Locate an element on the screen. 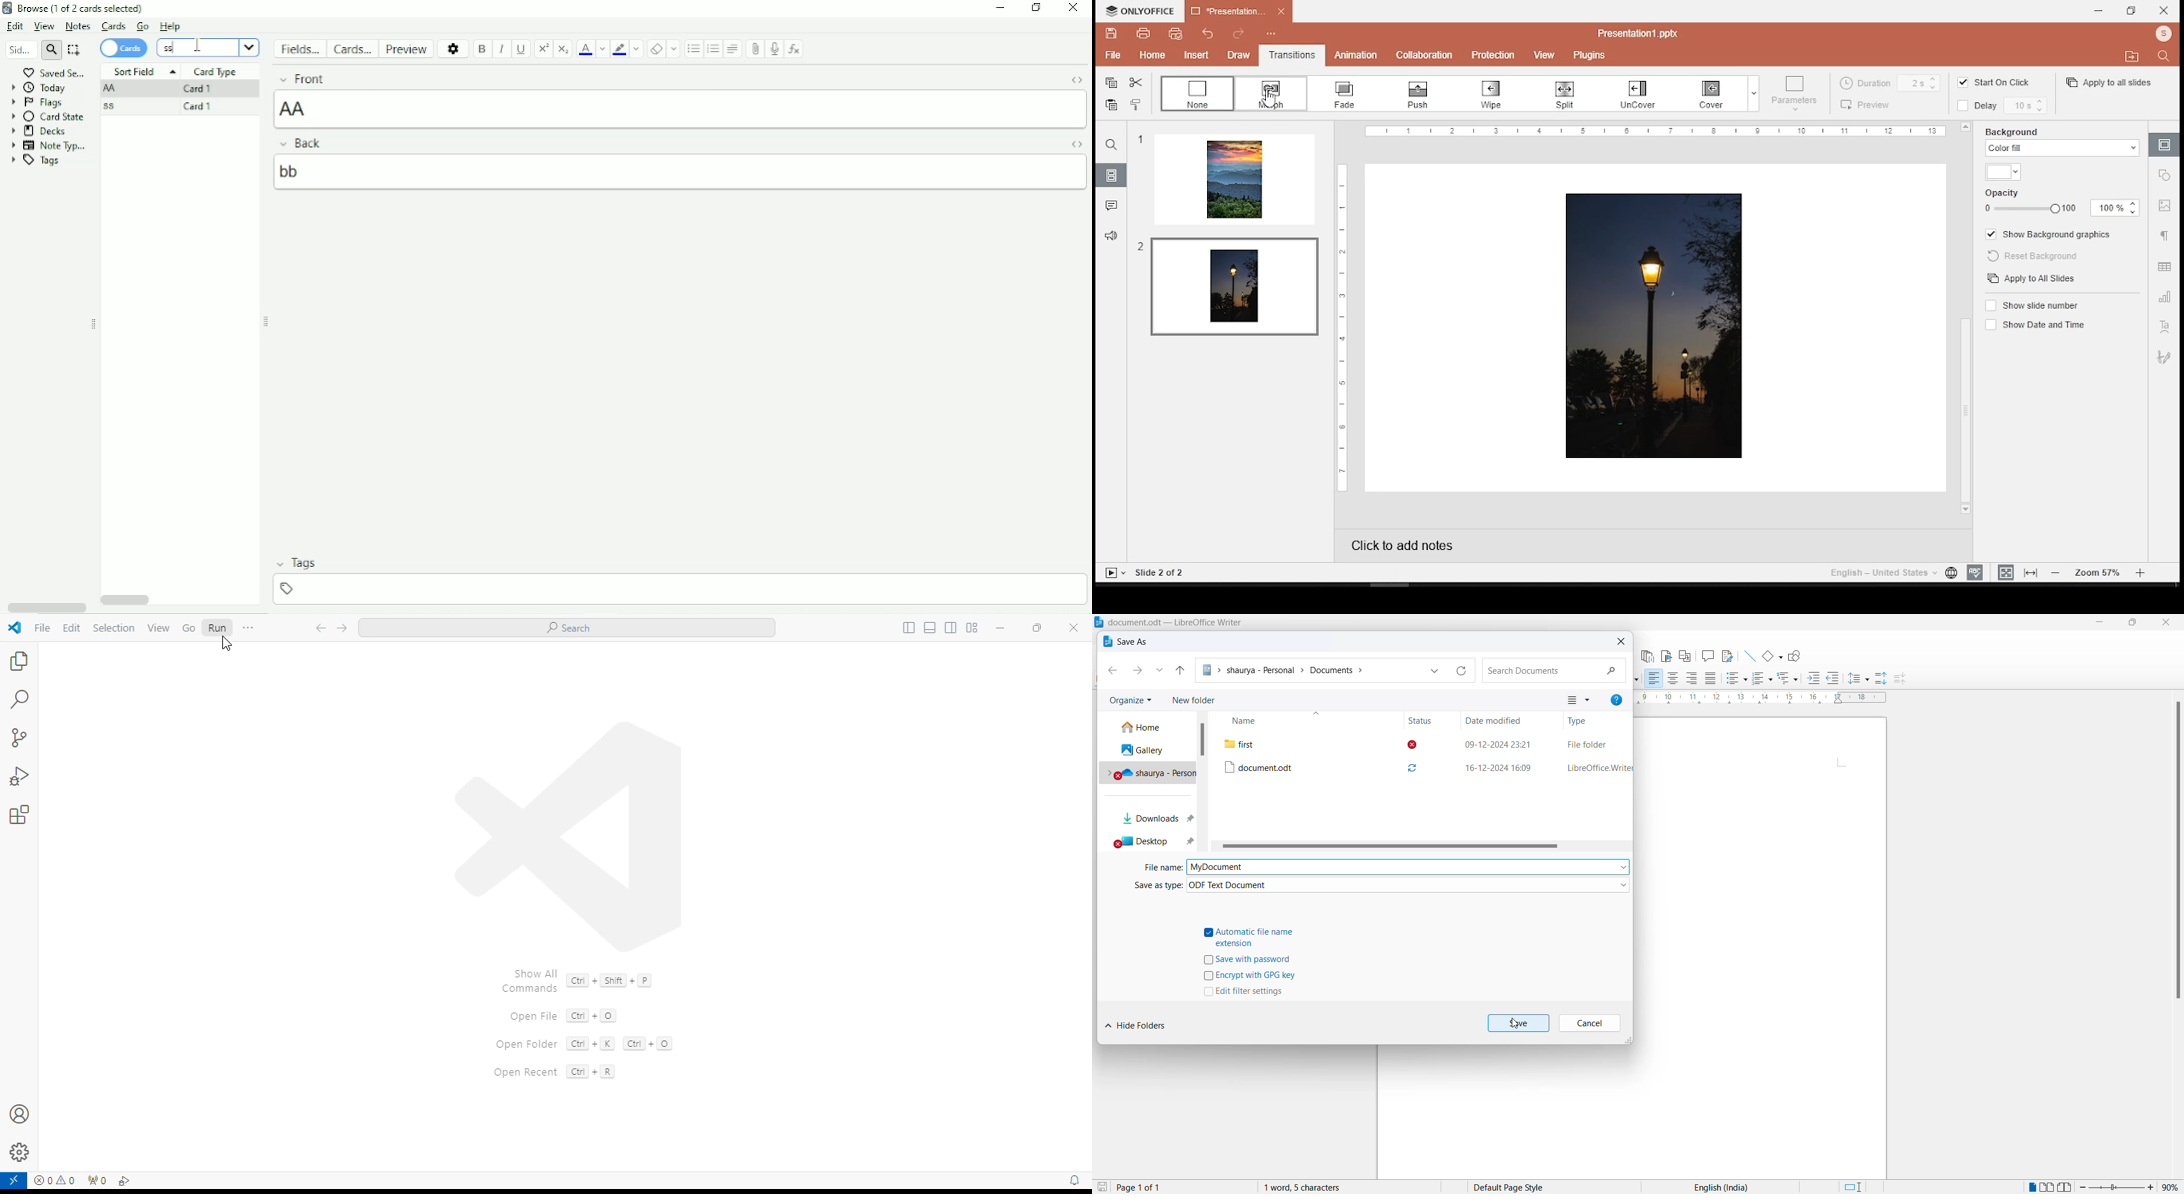  reset background is located at coordinates (2039, 257).